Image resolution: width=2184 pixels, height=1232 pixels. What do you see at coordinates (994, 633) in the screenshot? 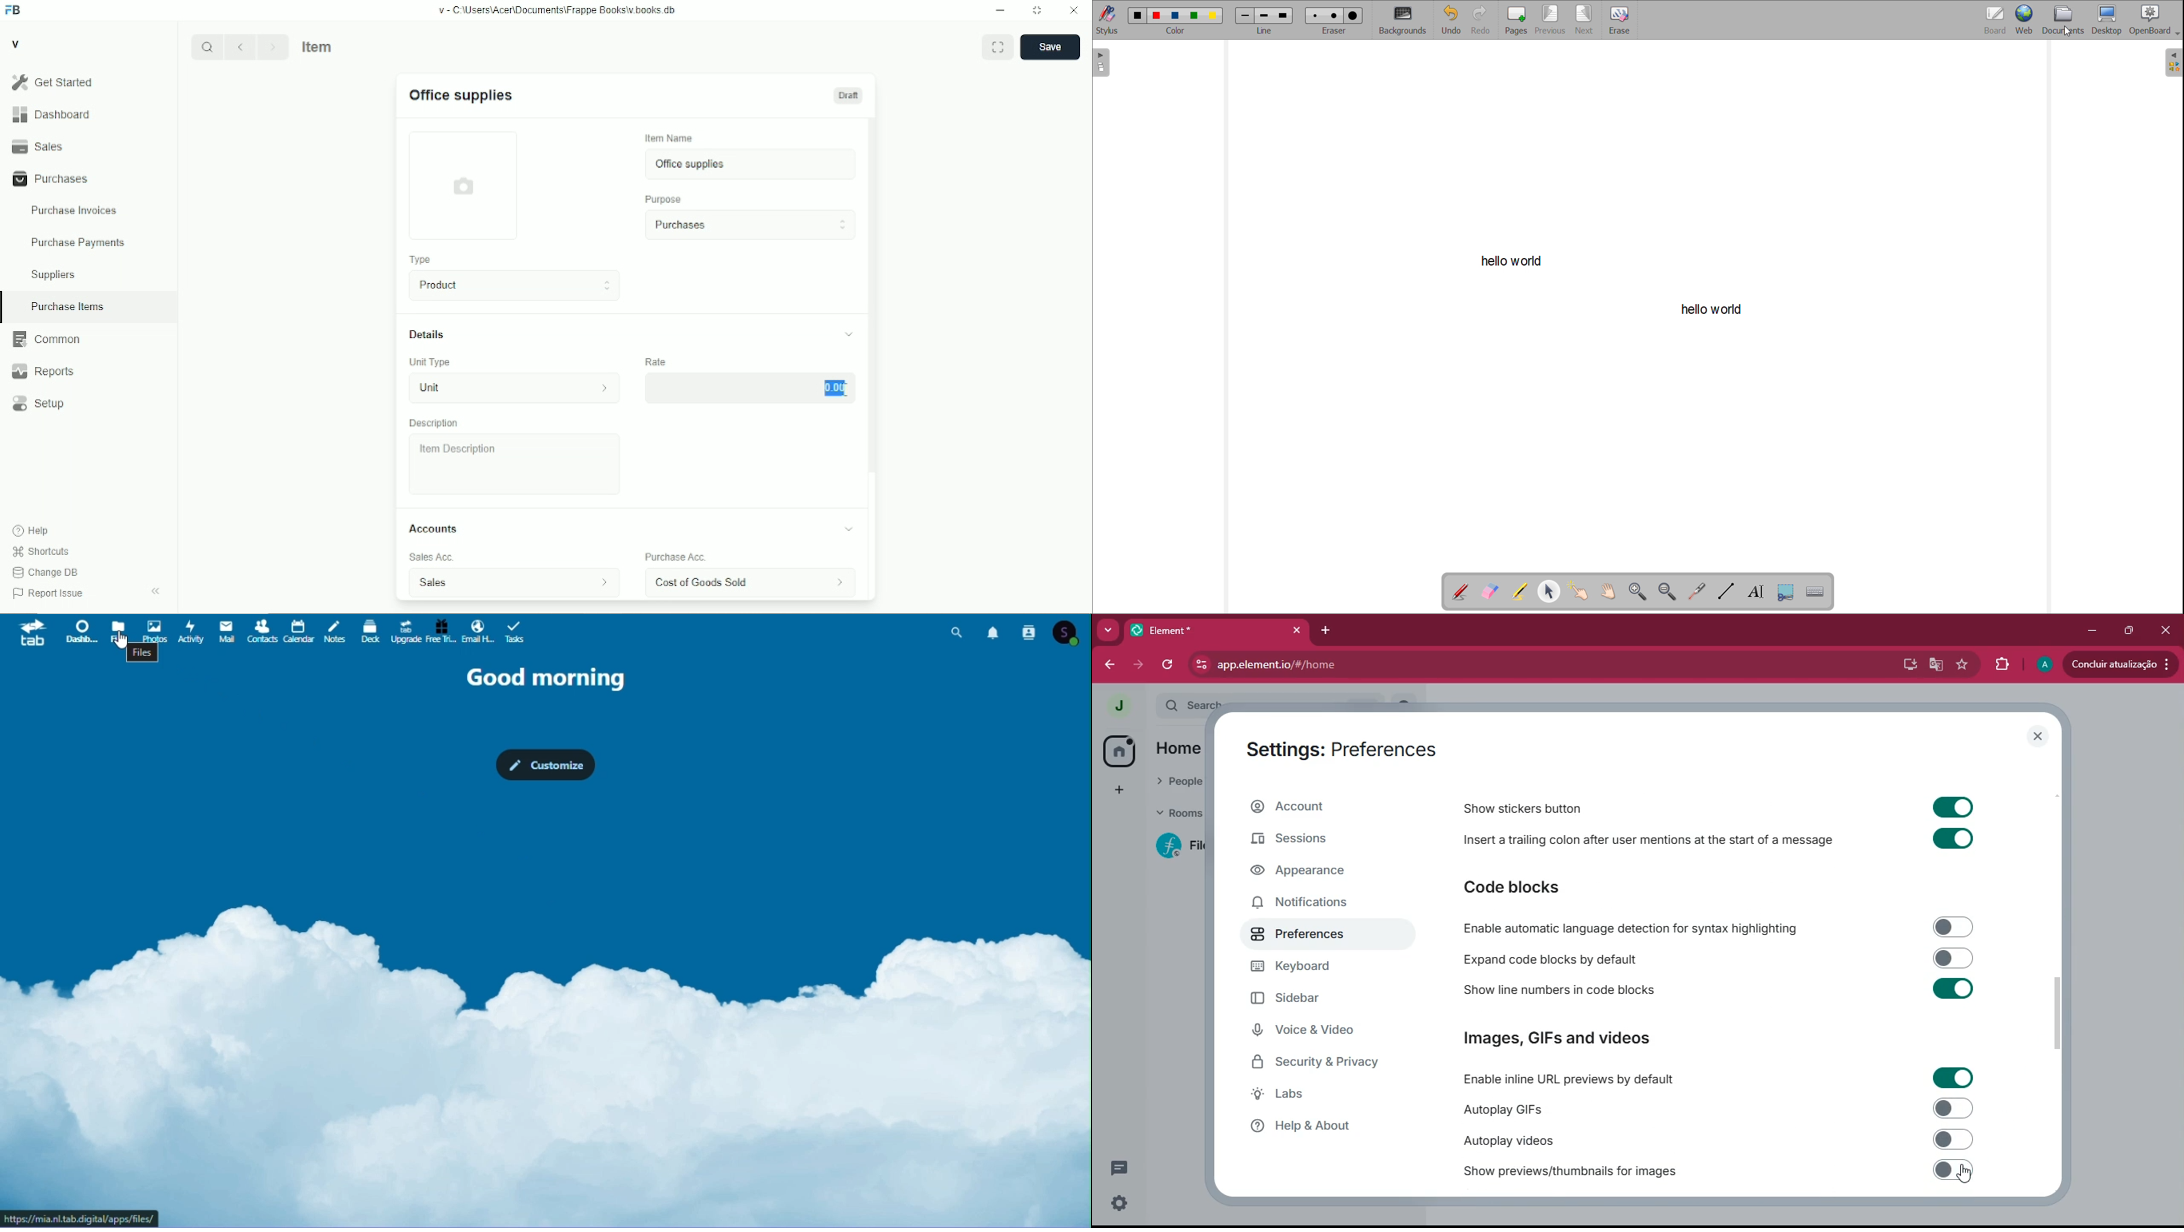
I see `notifications` at bounding box center [994, 633].